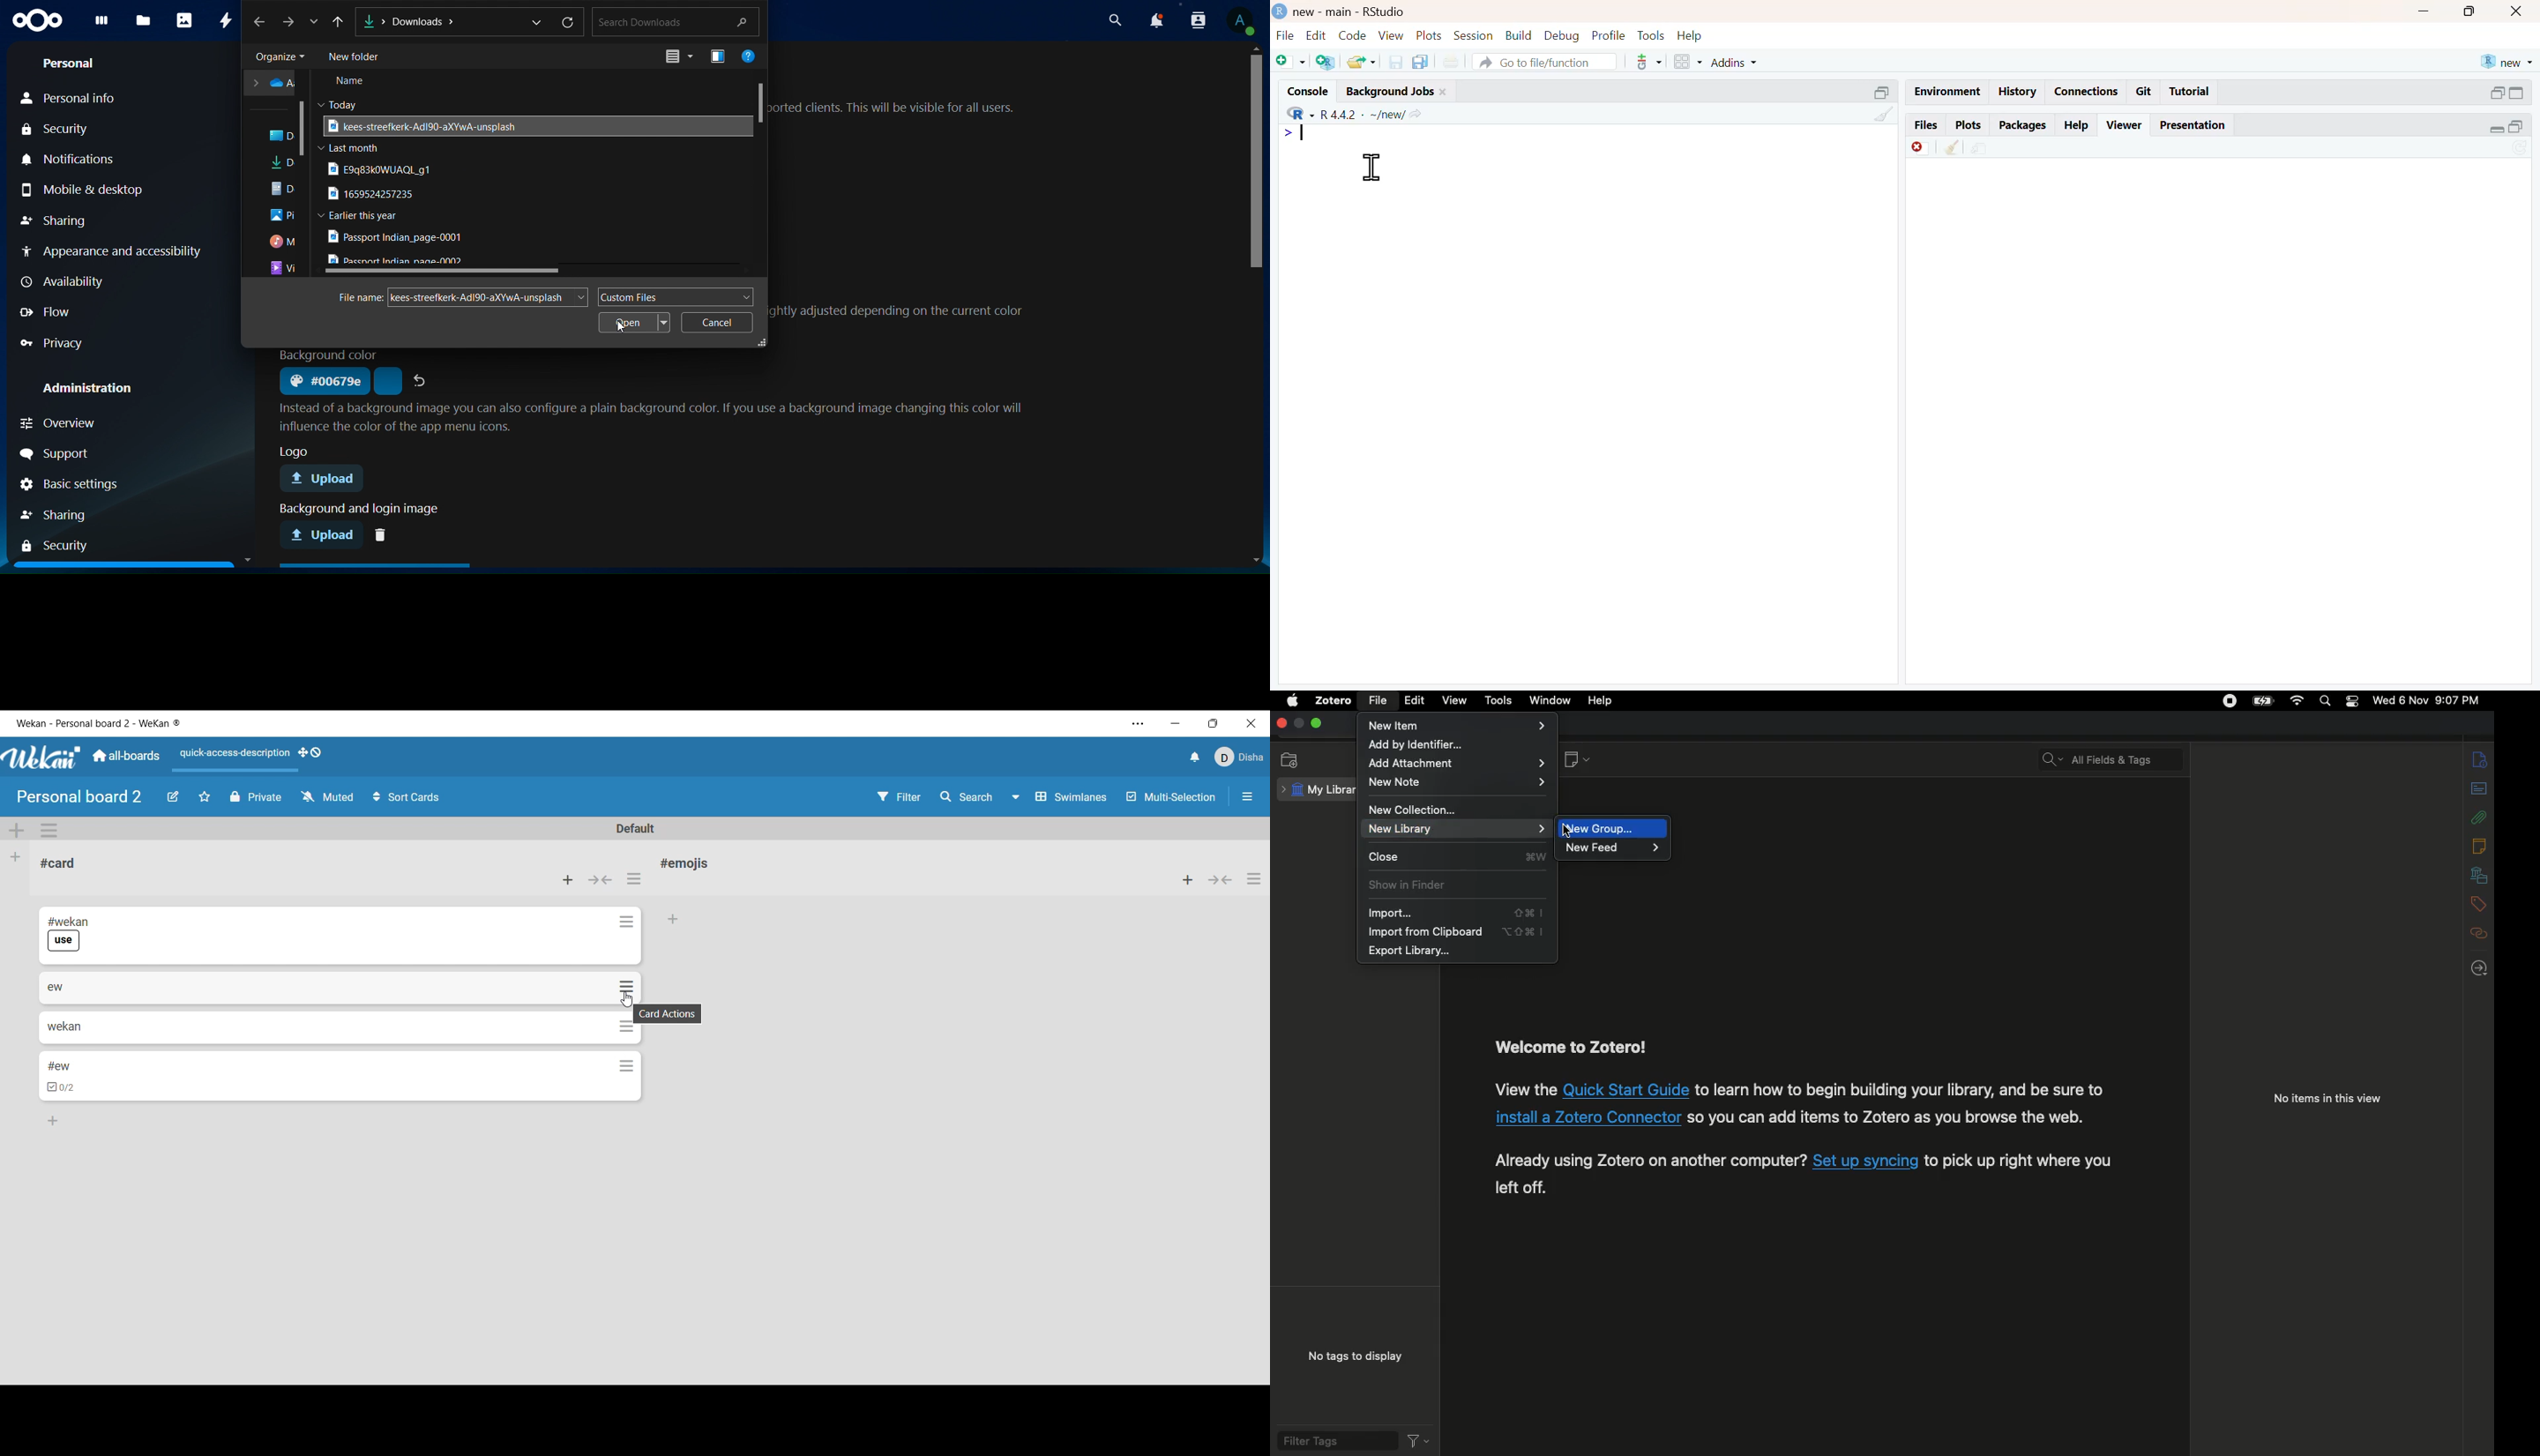 This screenshot has height=1456, width=2548. I want to click on >, so click(1286, 134).